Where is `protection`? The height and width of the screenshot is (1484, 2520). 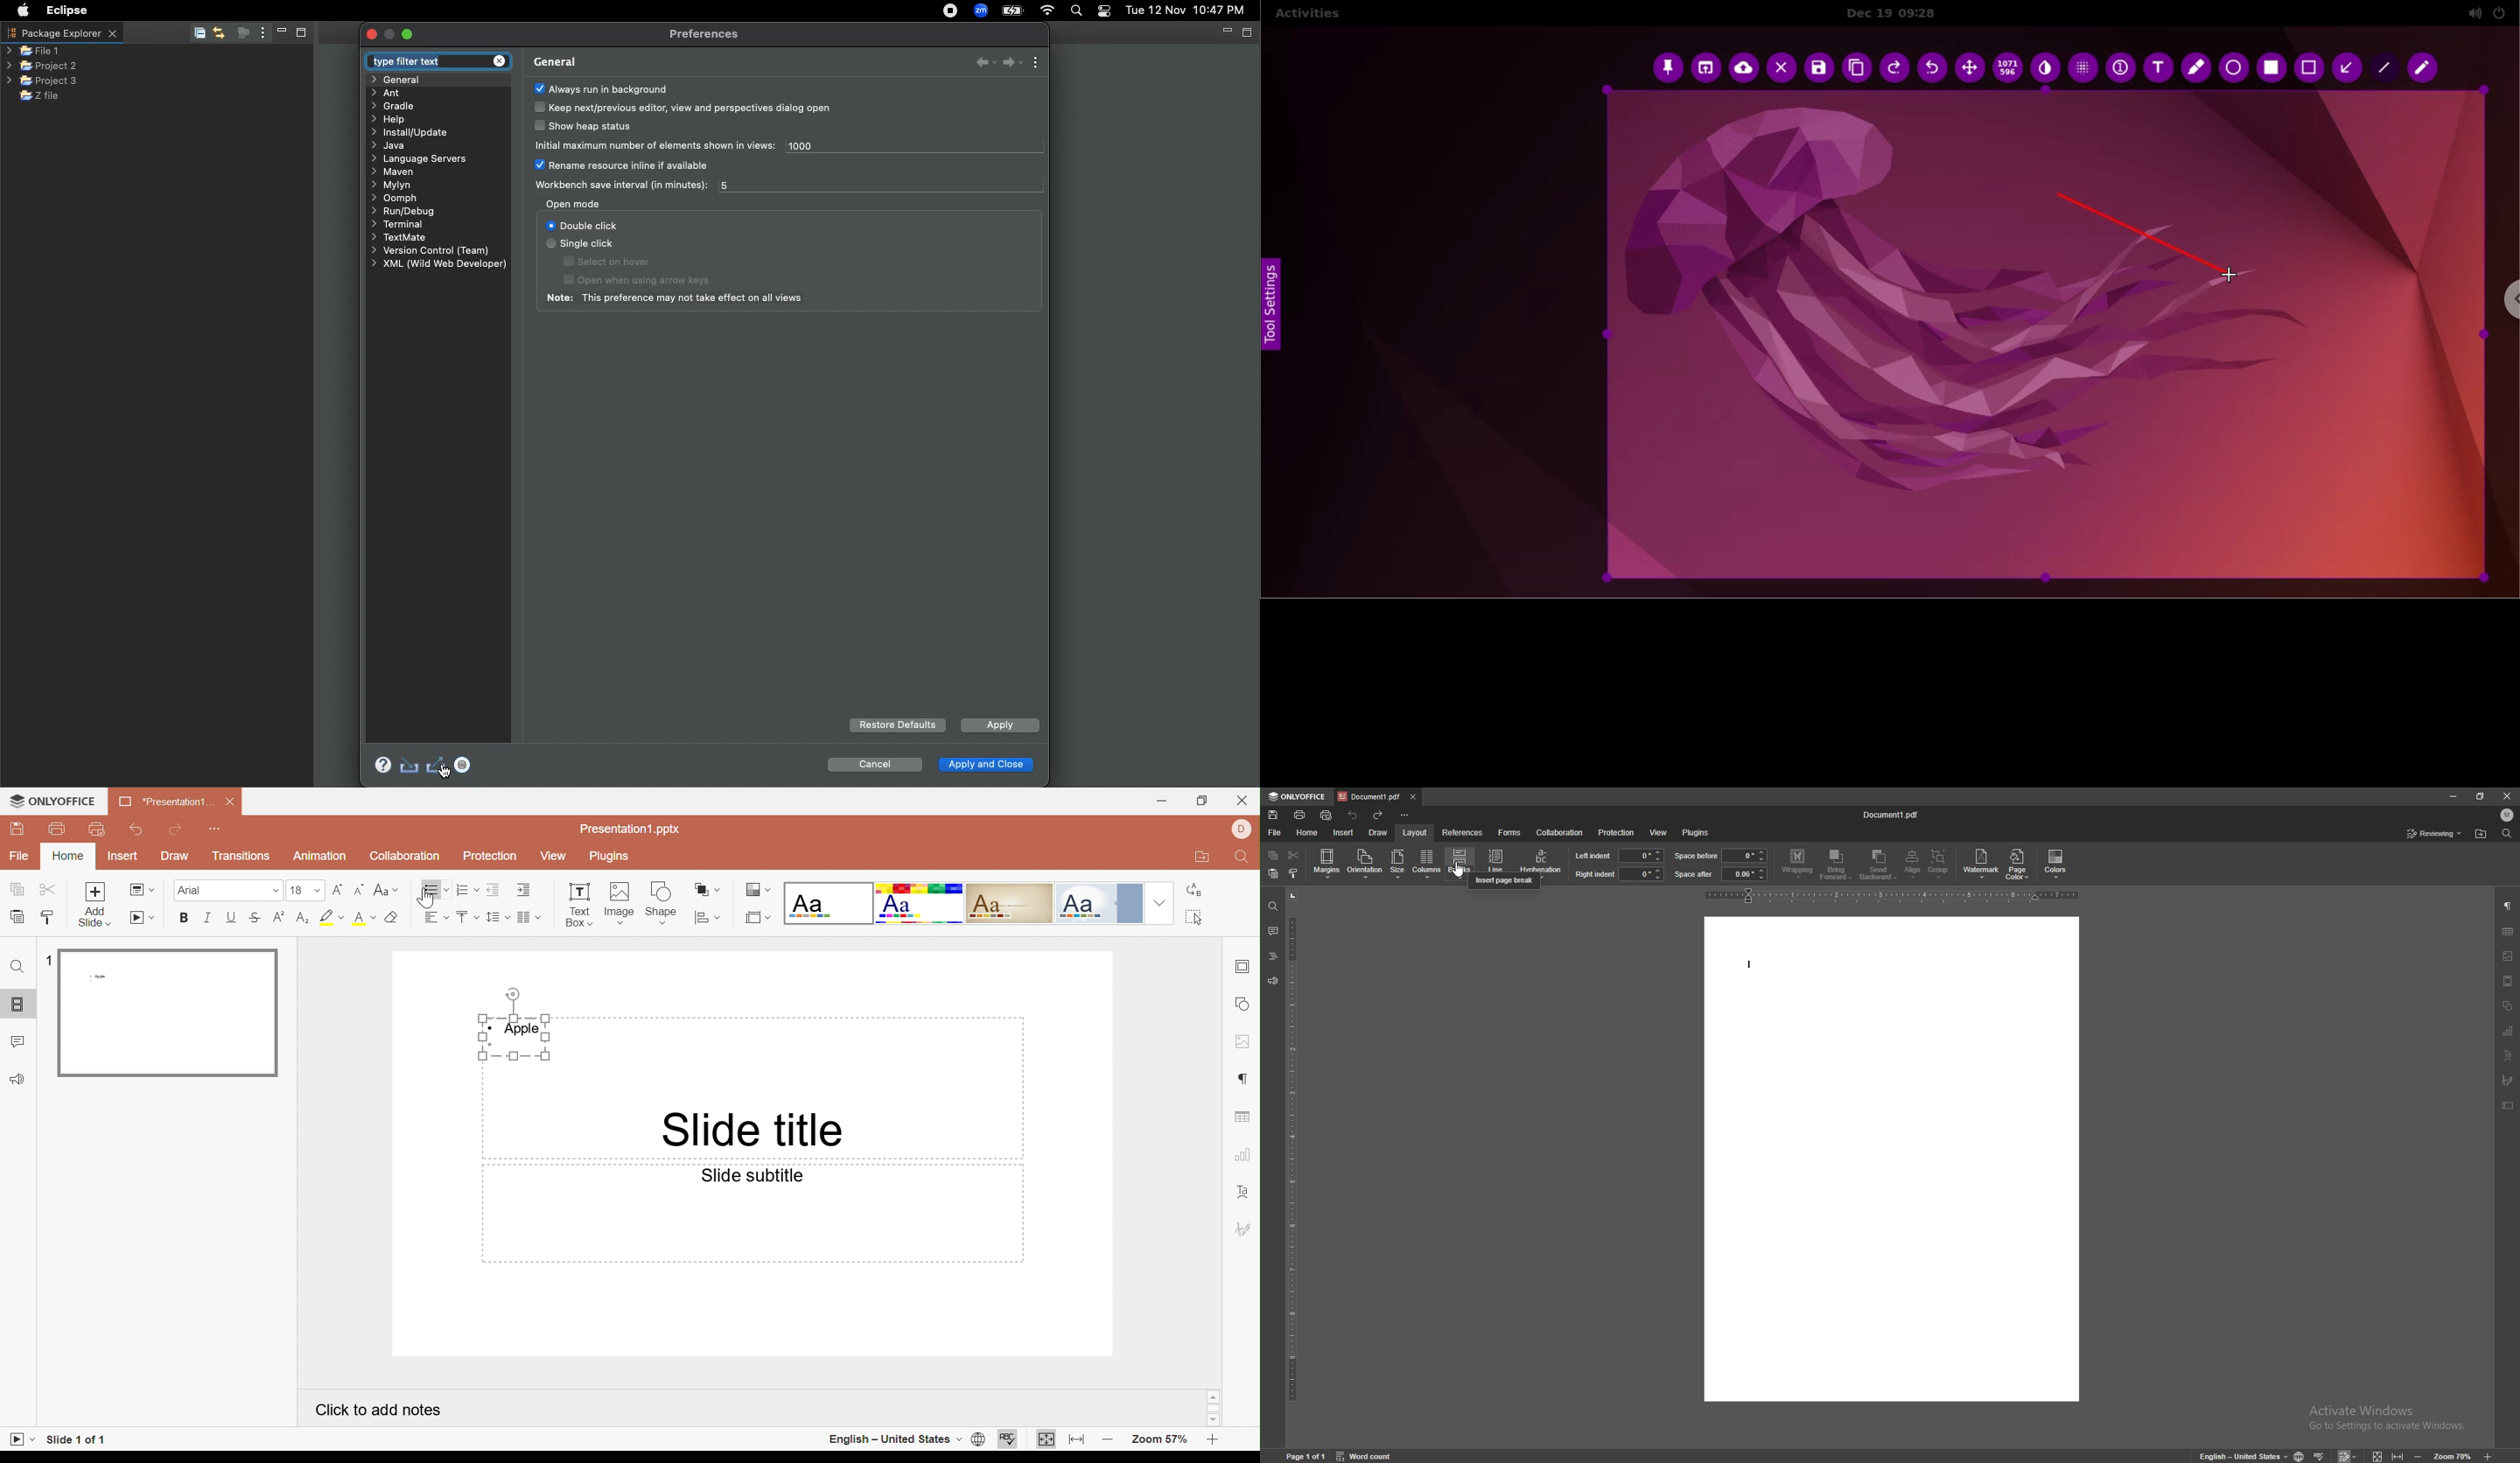
protection is located at coordinates (1616, 833).